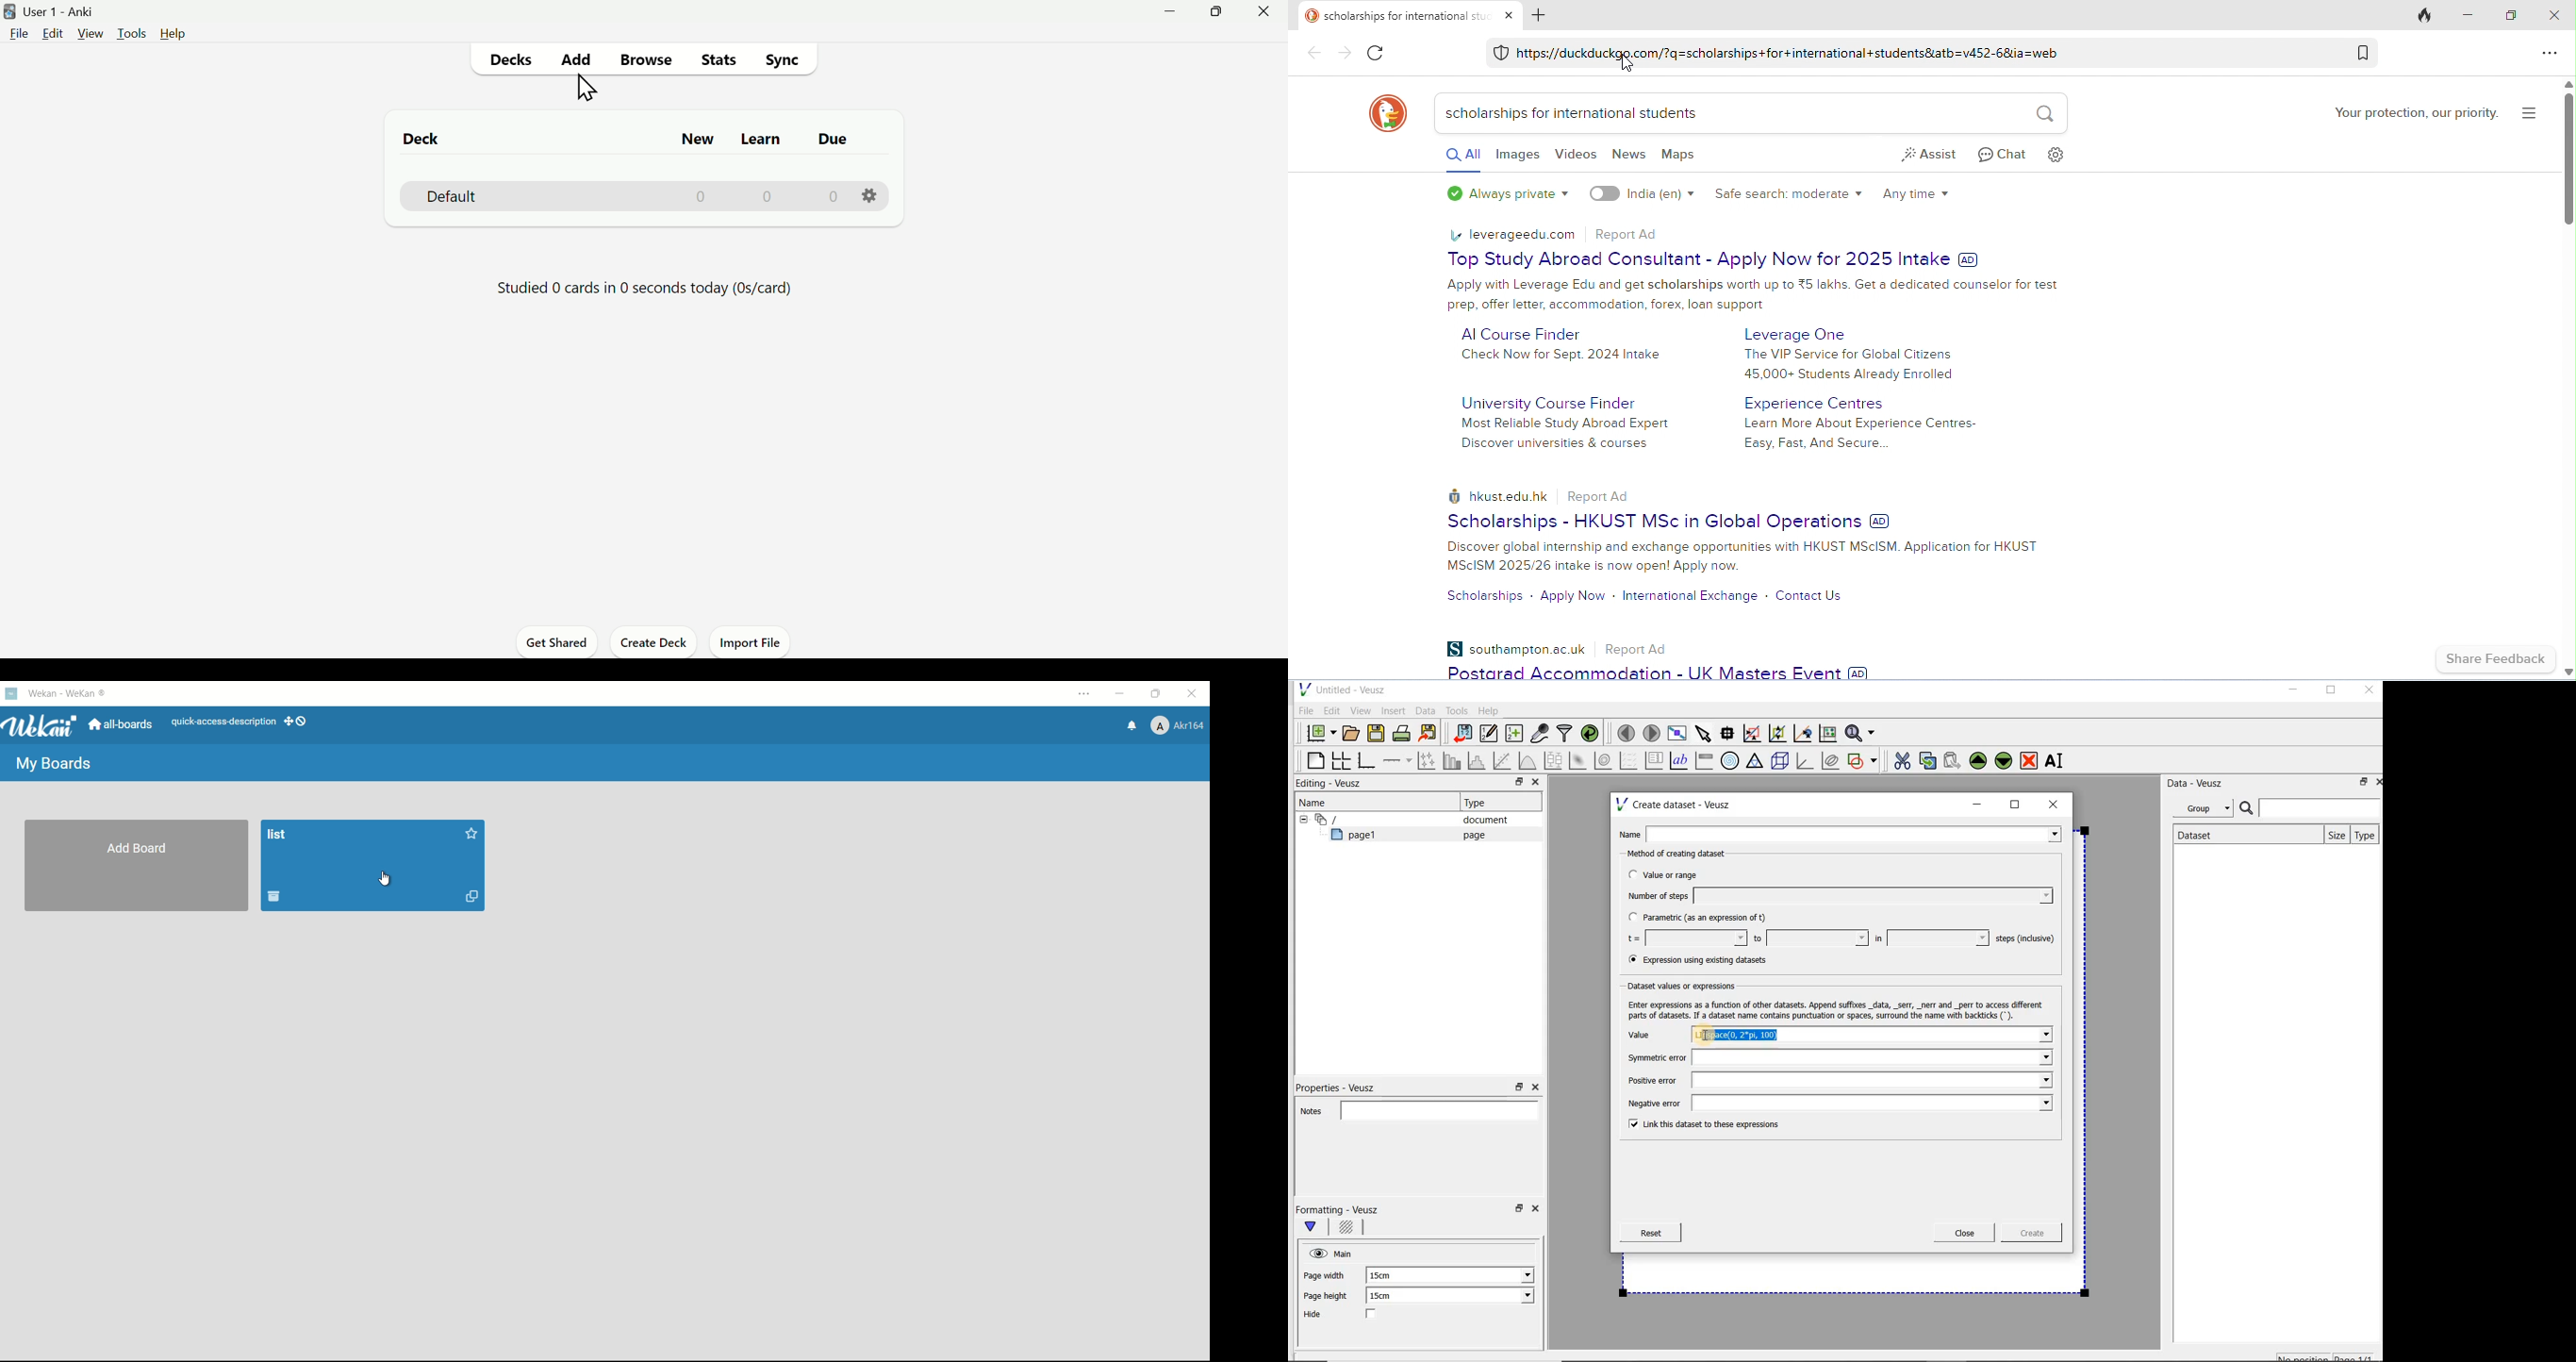 The height and width of the screenshot is (1372, 2576). What do you see at coordinates (1861, 730) in the screenshot?
I see `Zoom functions menu` at bounding box center [1861, 730].